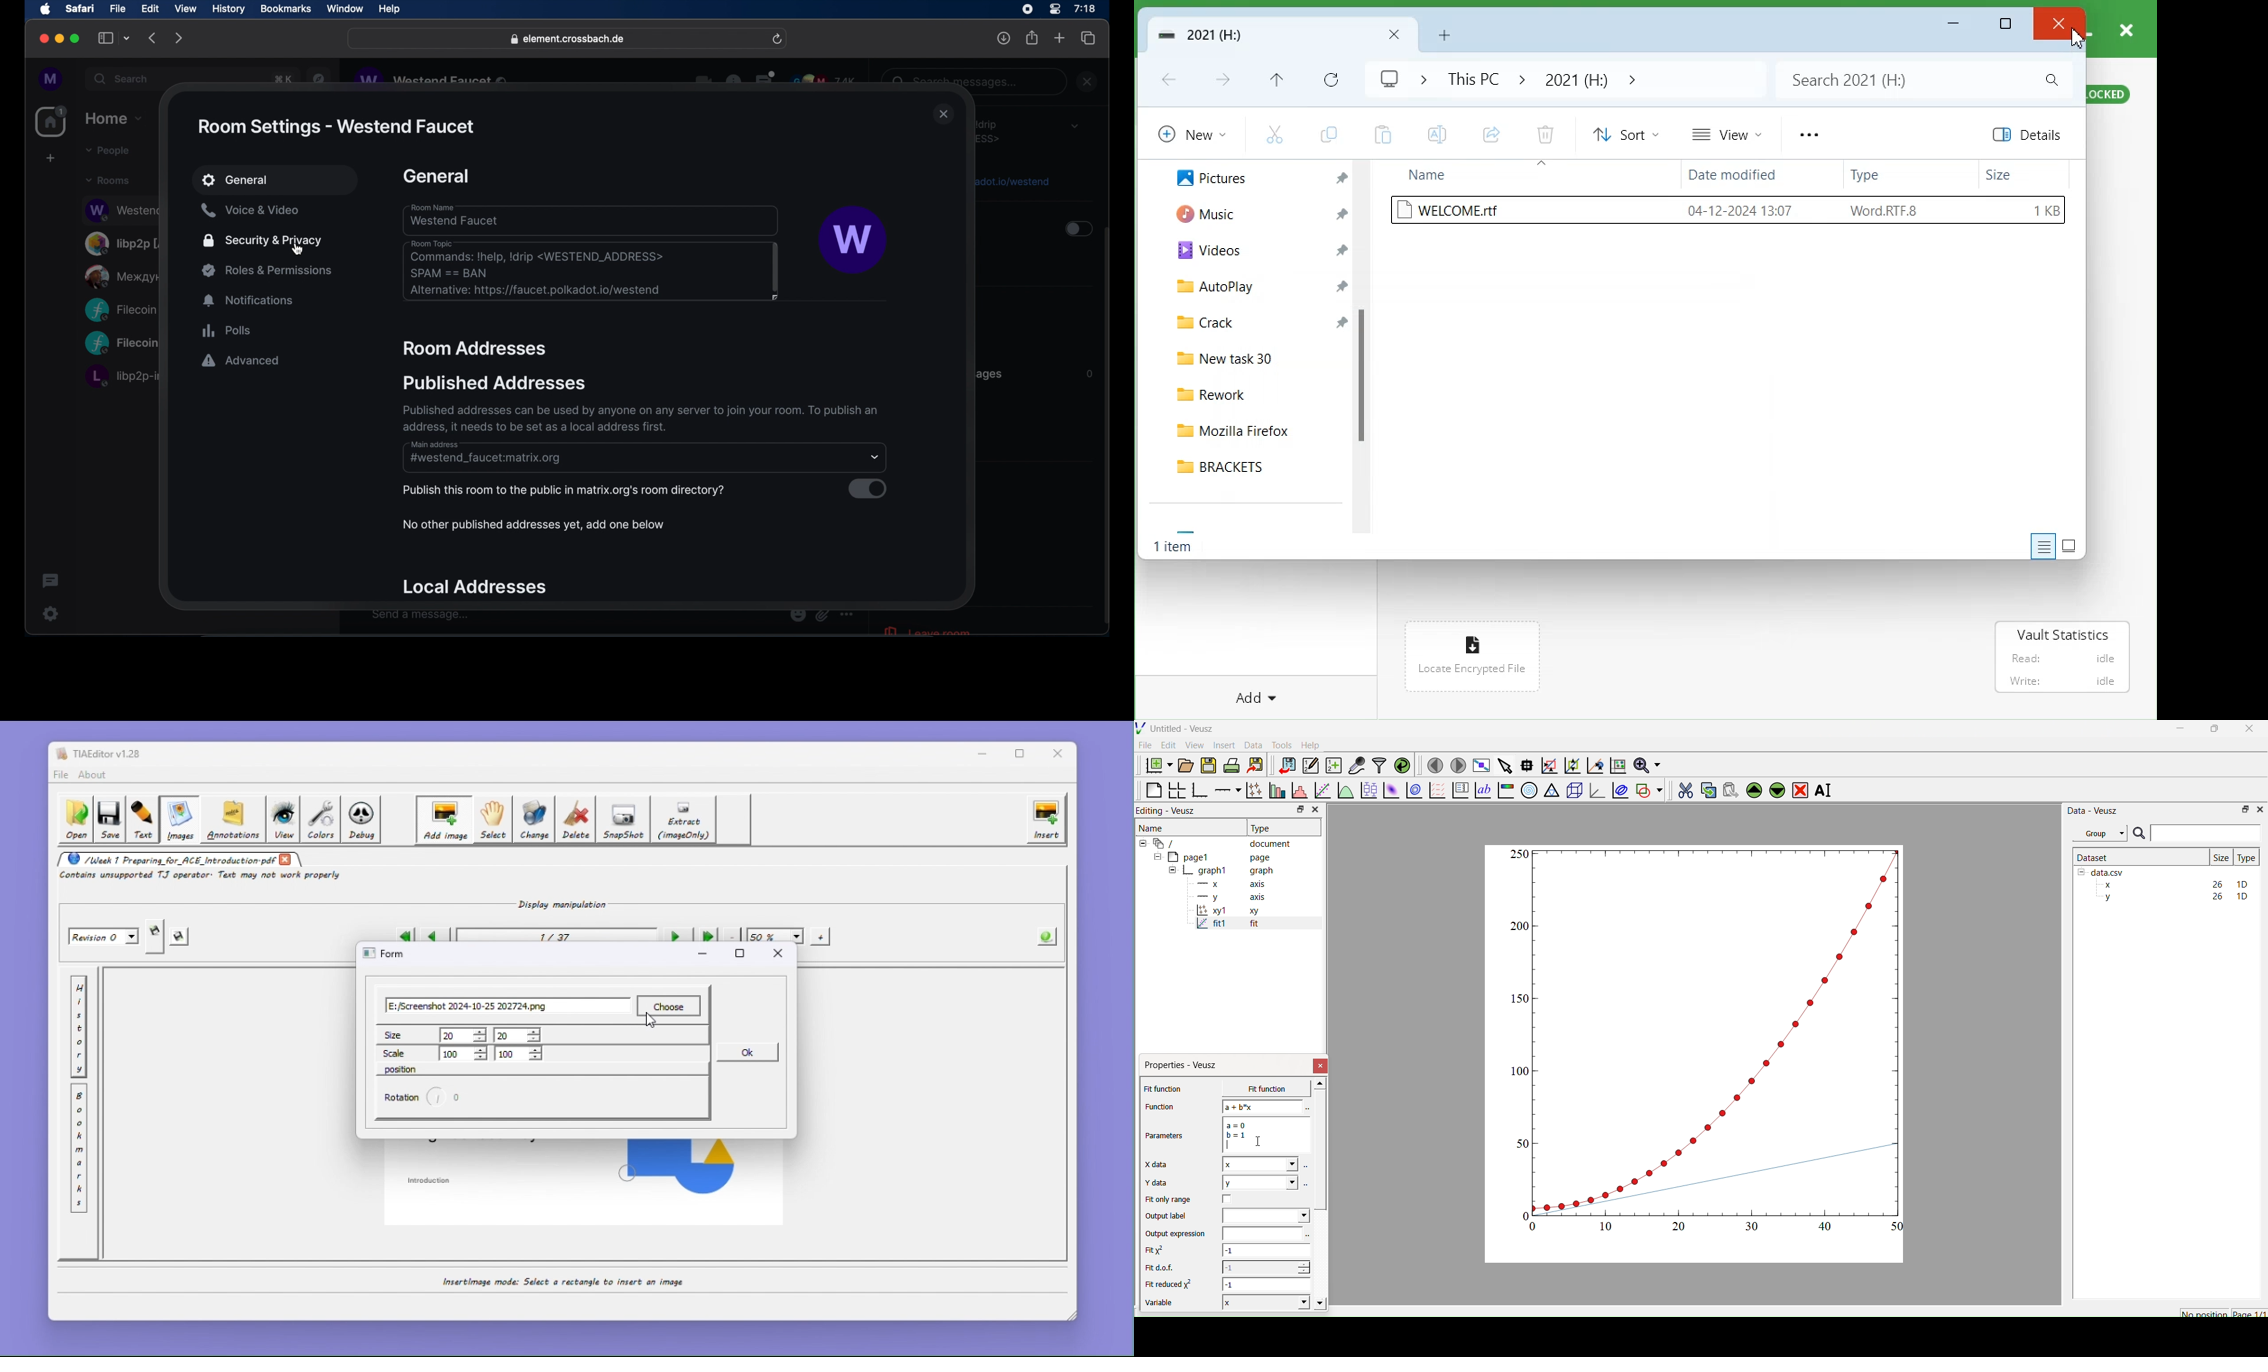  What do you see at coordinates (1221, 871) in the screenshot?
I see `graph1 graph` at bounding box center [1221, 871].